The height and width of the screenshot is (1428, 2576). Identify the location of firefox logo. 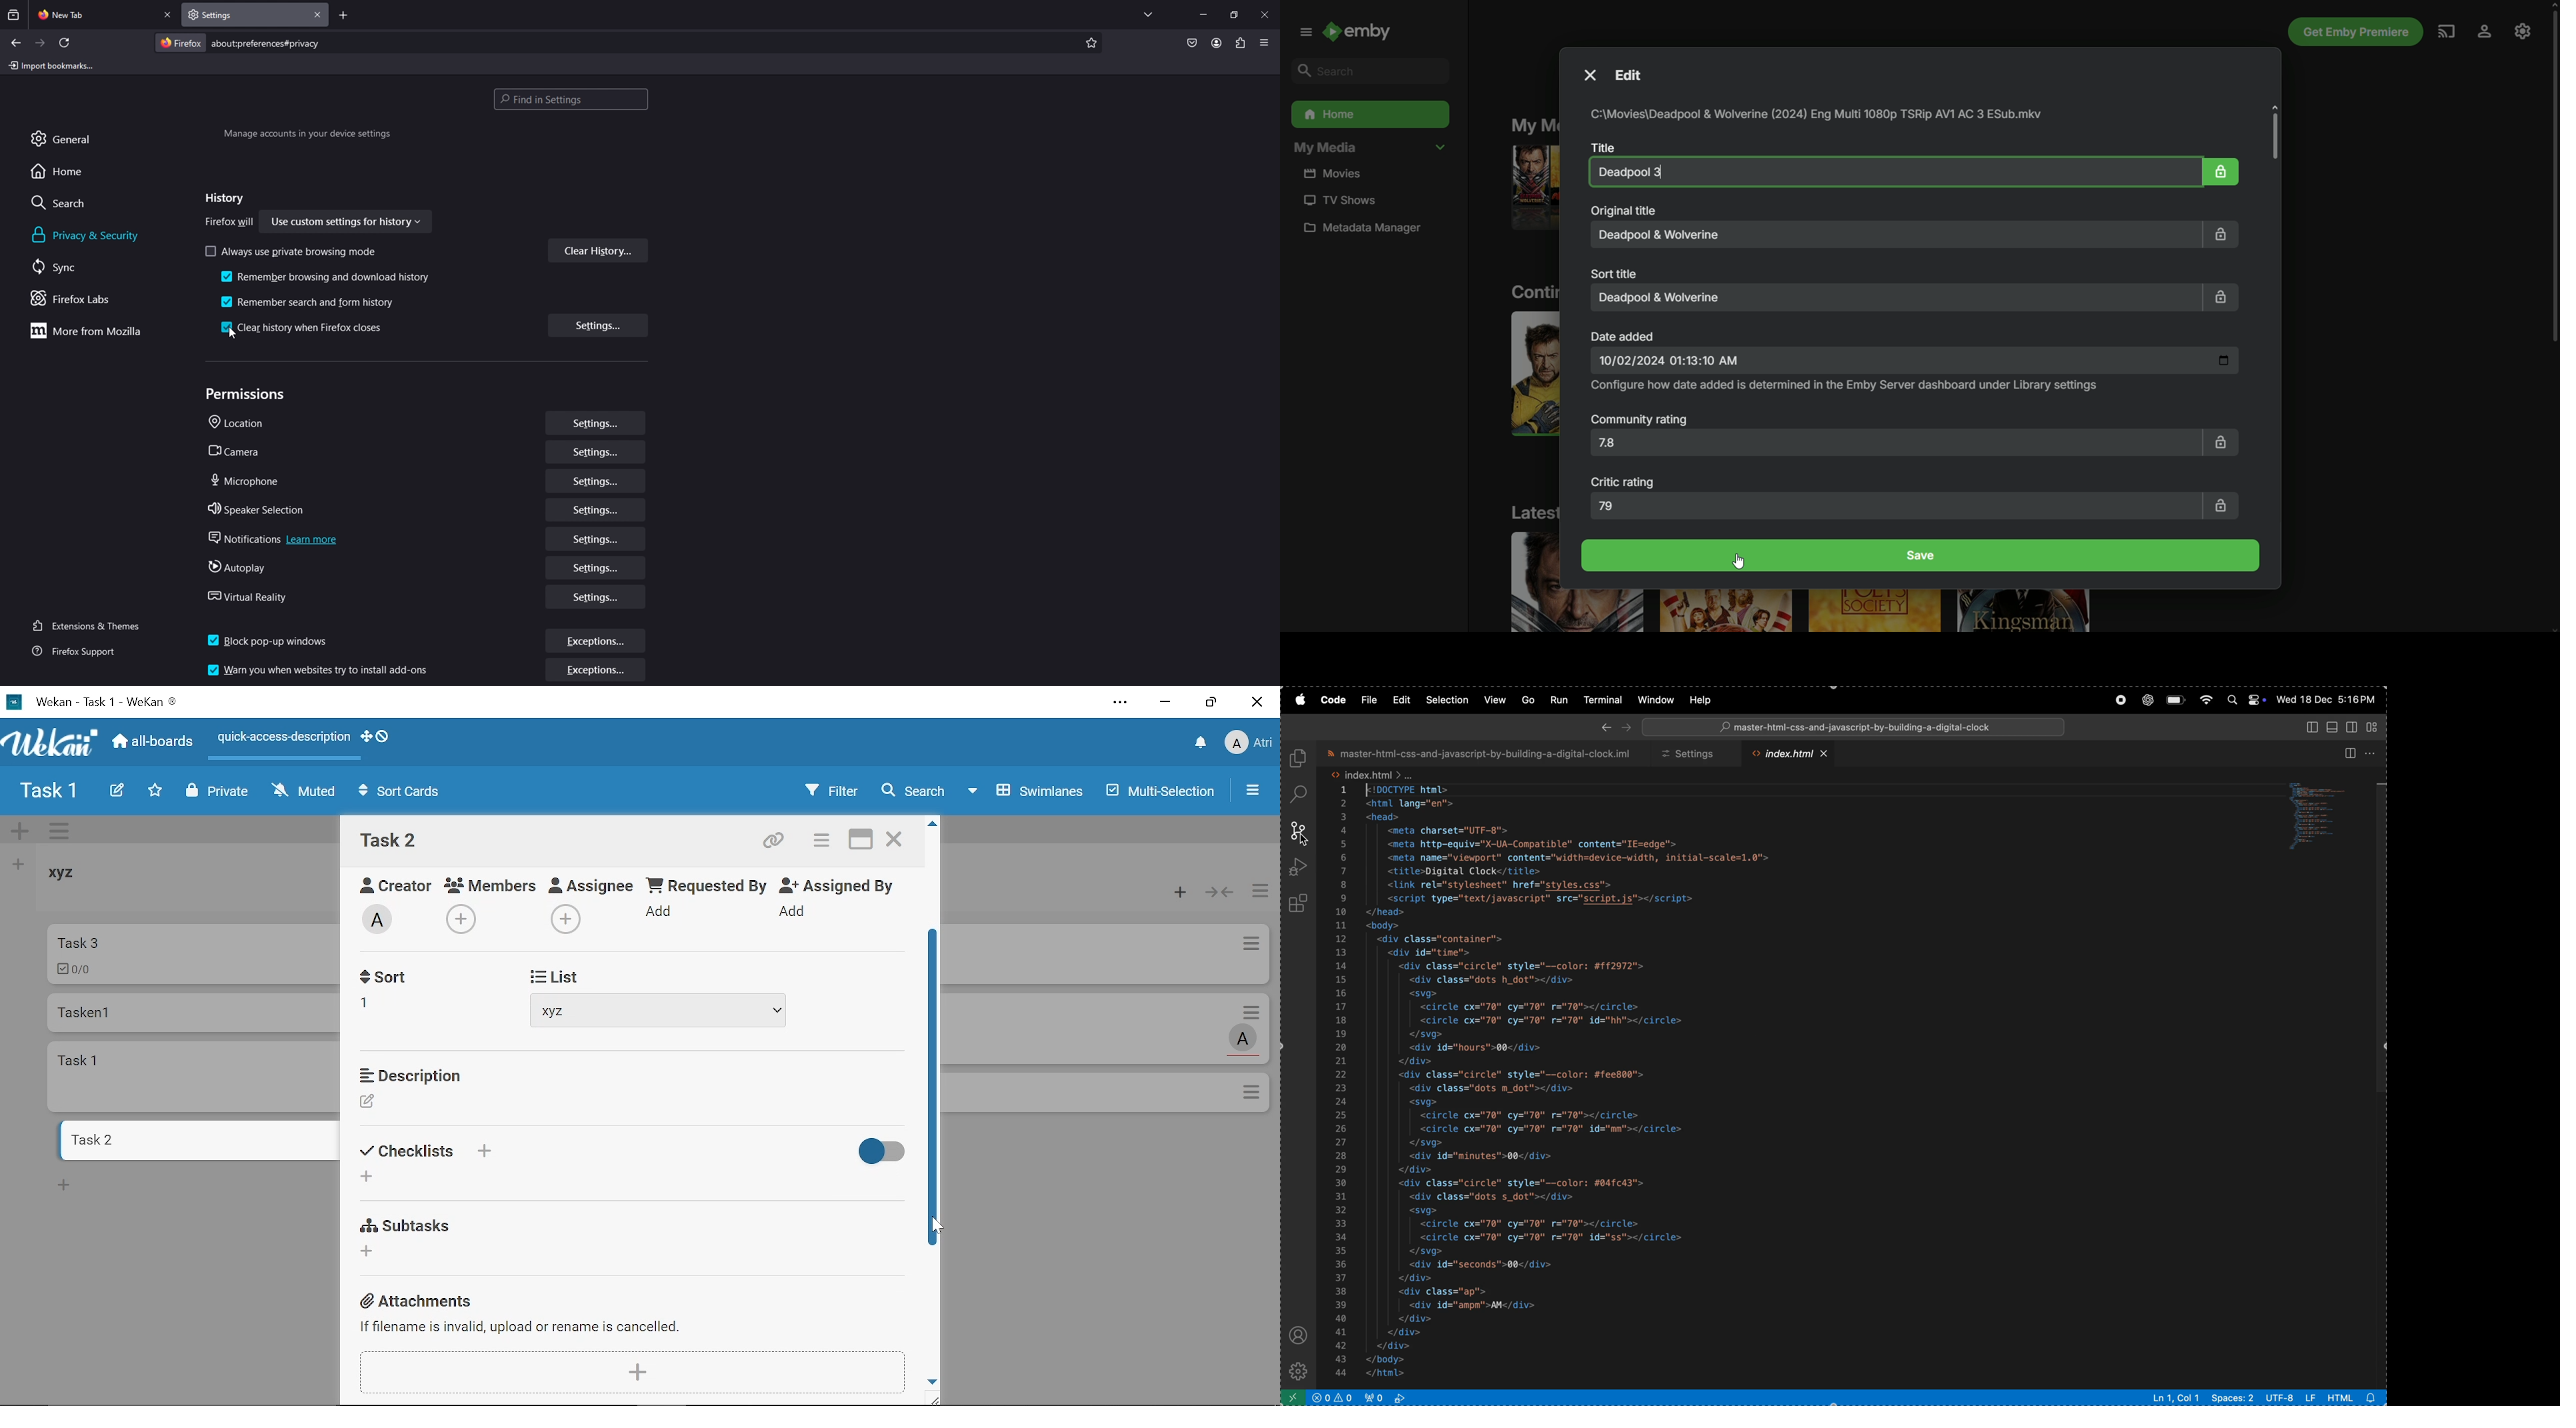
(180, 43).